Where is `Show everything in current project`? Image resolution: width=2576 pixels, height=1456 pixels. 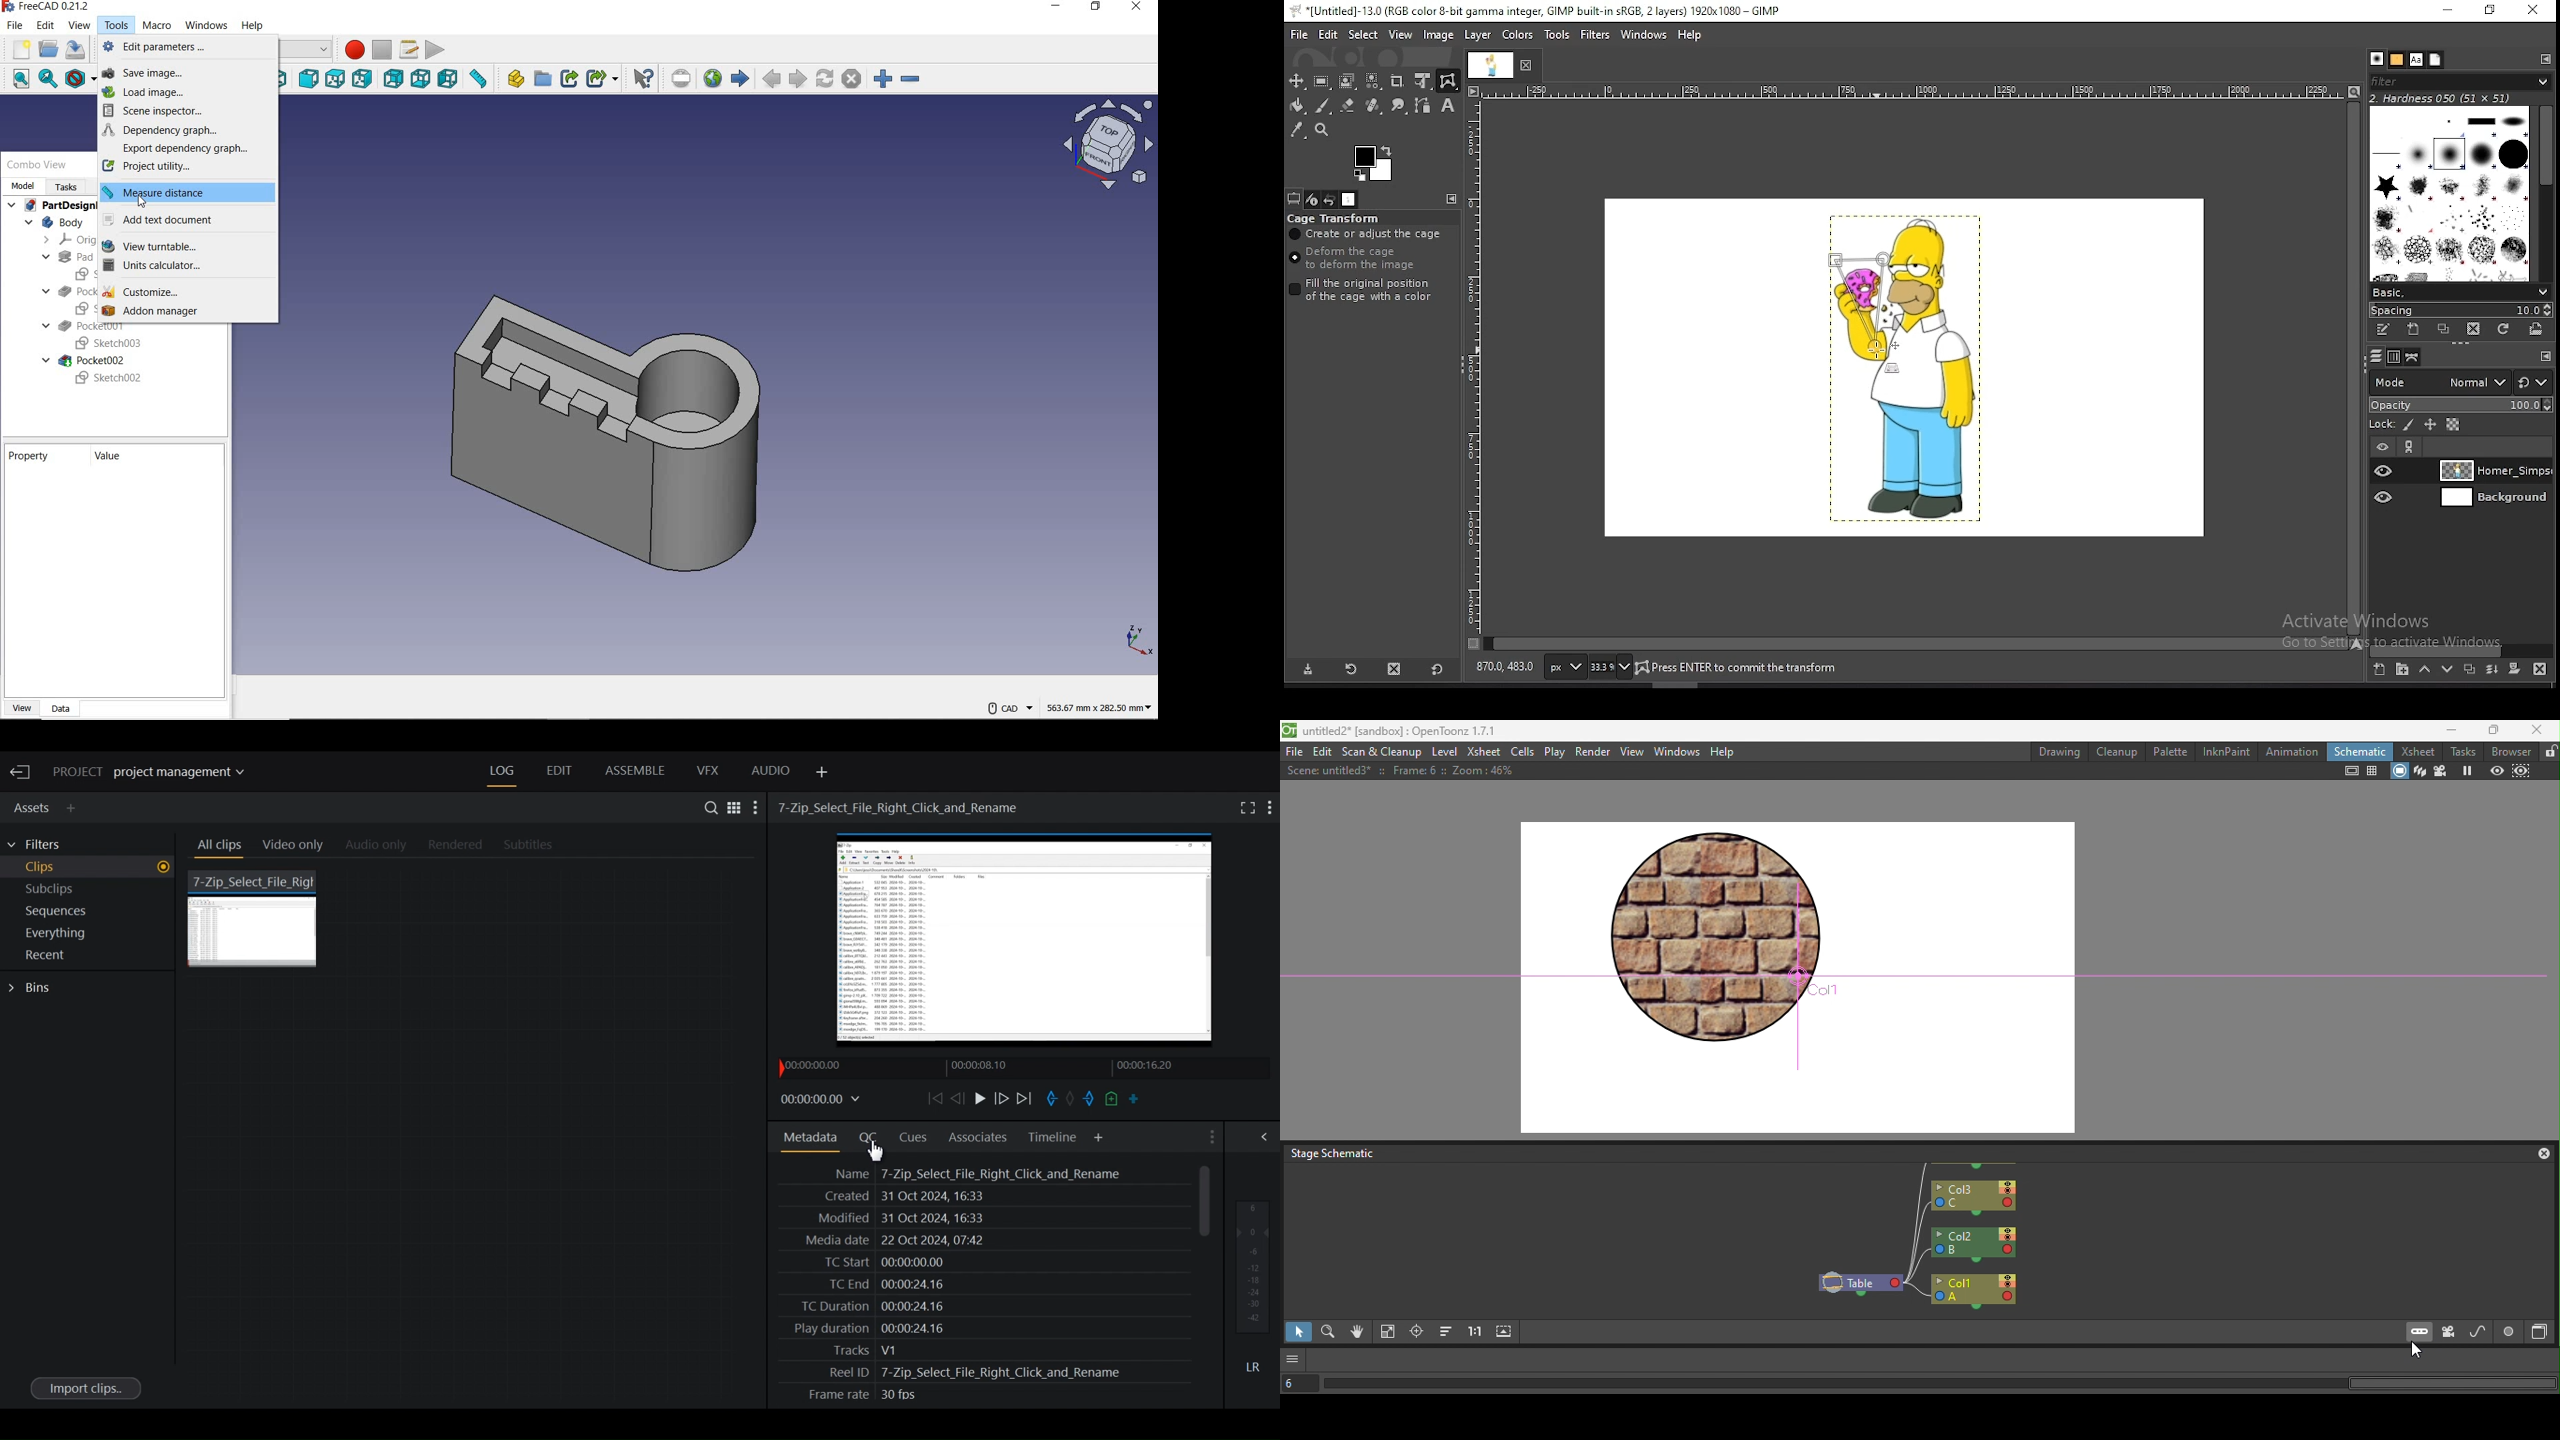 Show everything in current project is located at coordinates (91, 935).